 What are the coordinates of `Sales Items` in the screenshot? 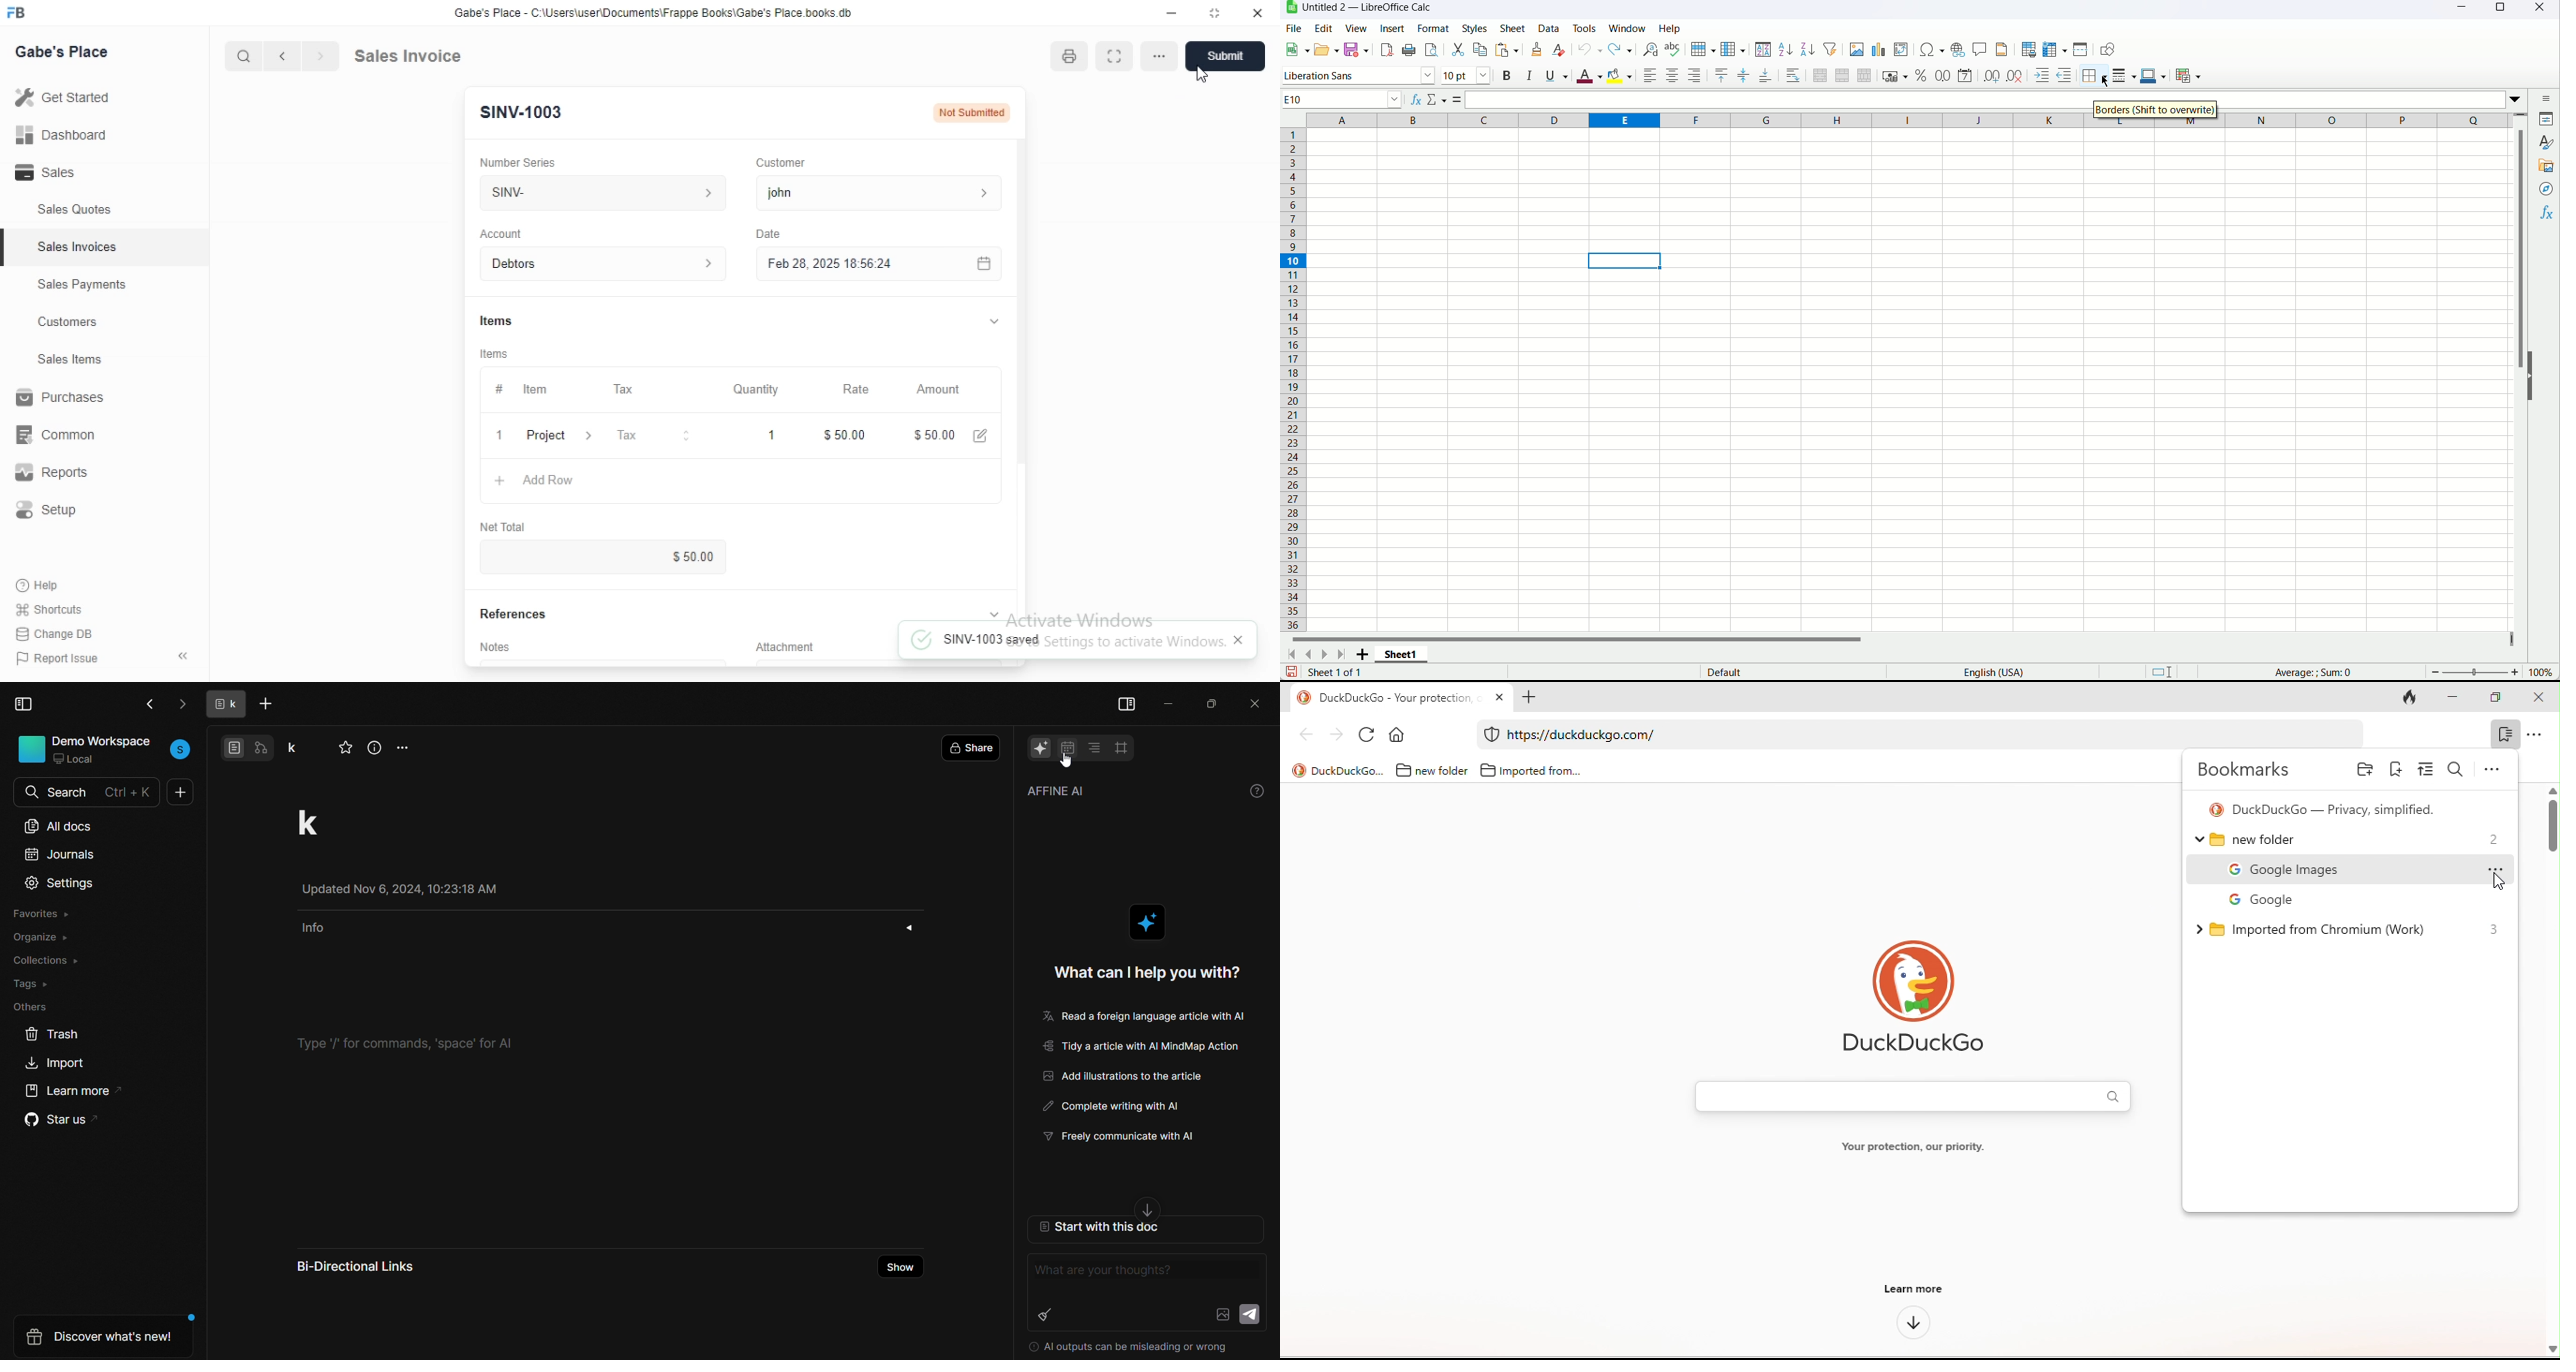 It's located at (61, 360).